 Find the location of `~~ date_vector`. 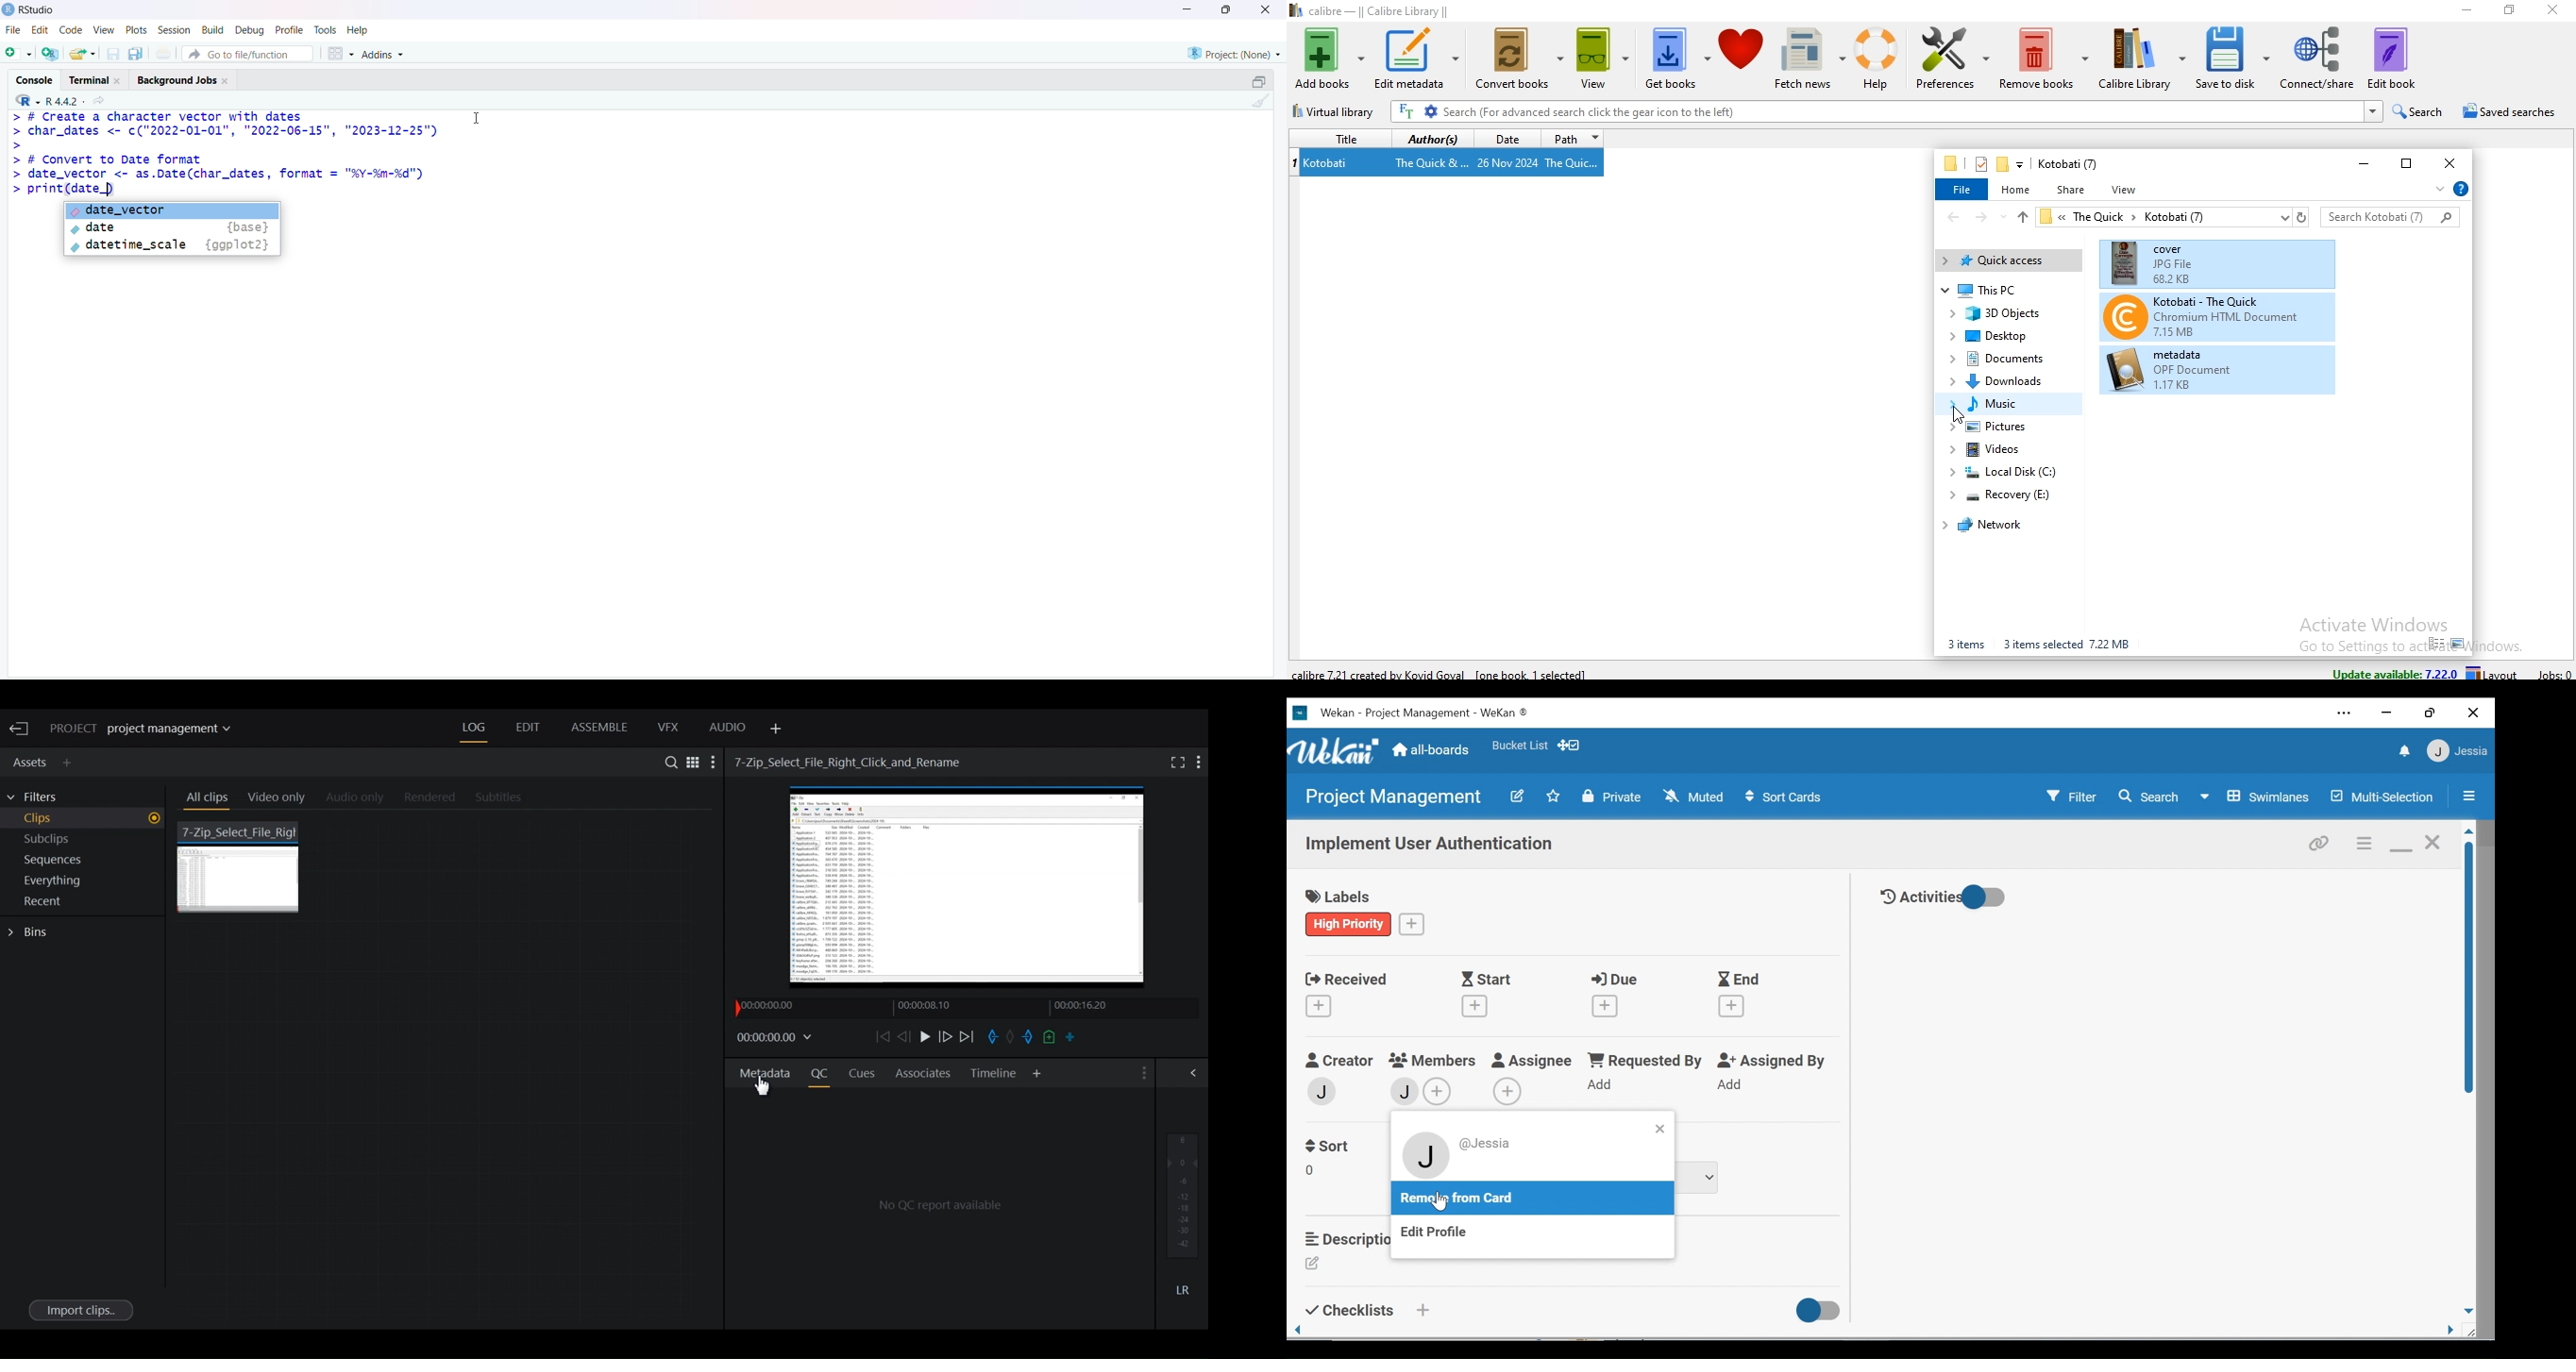

~~ date_vector is located at coordinates (174, 211).